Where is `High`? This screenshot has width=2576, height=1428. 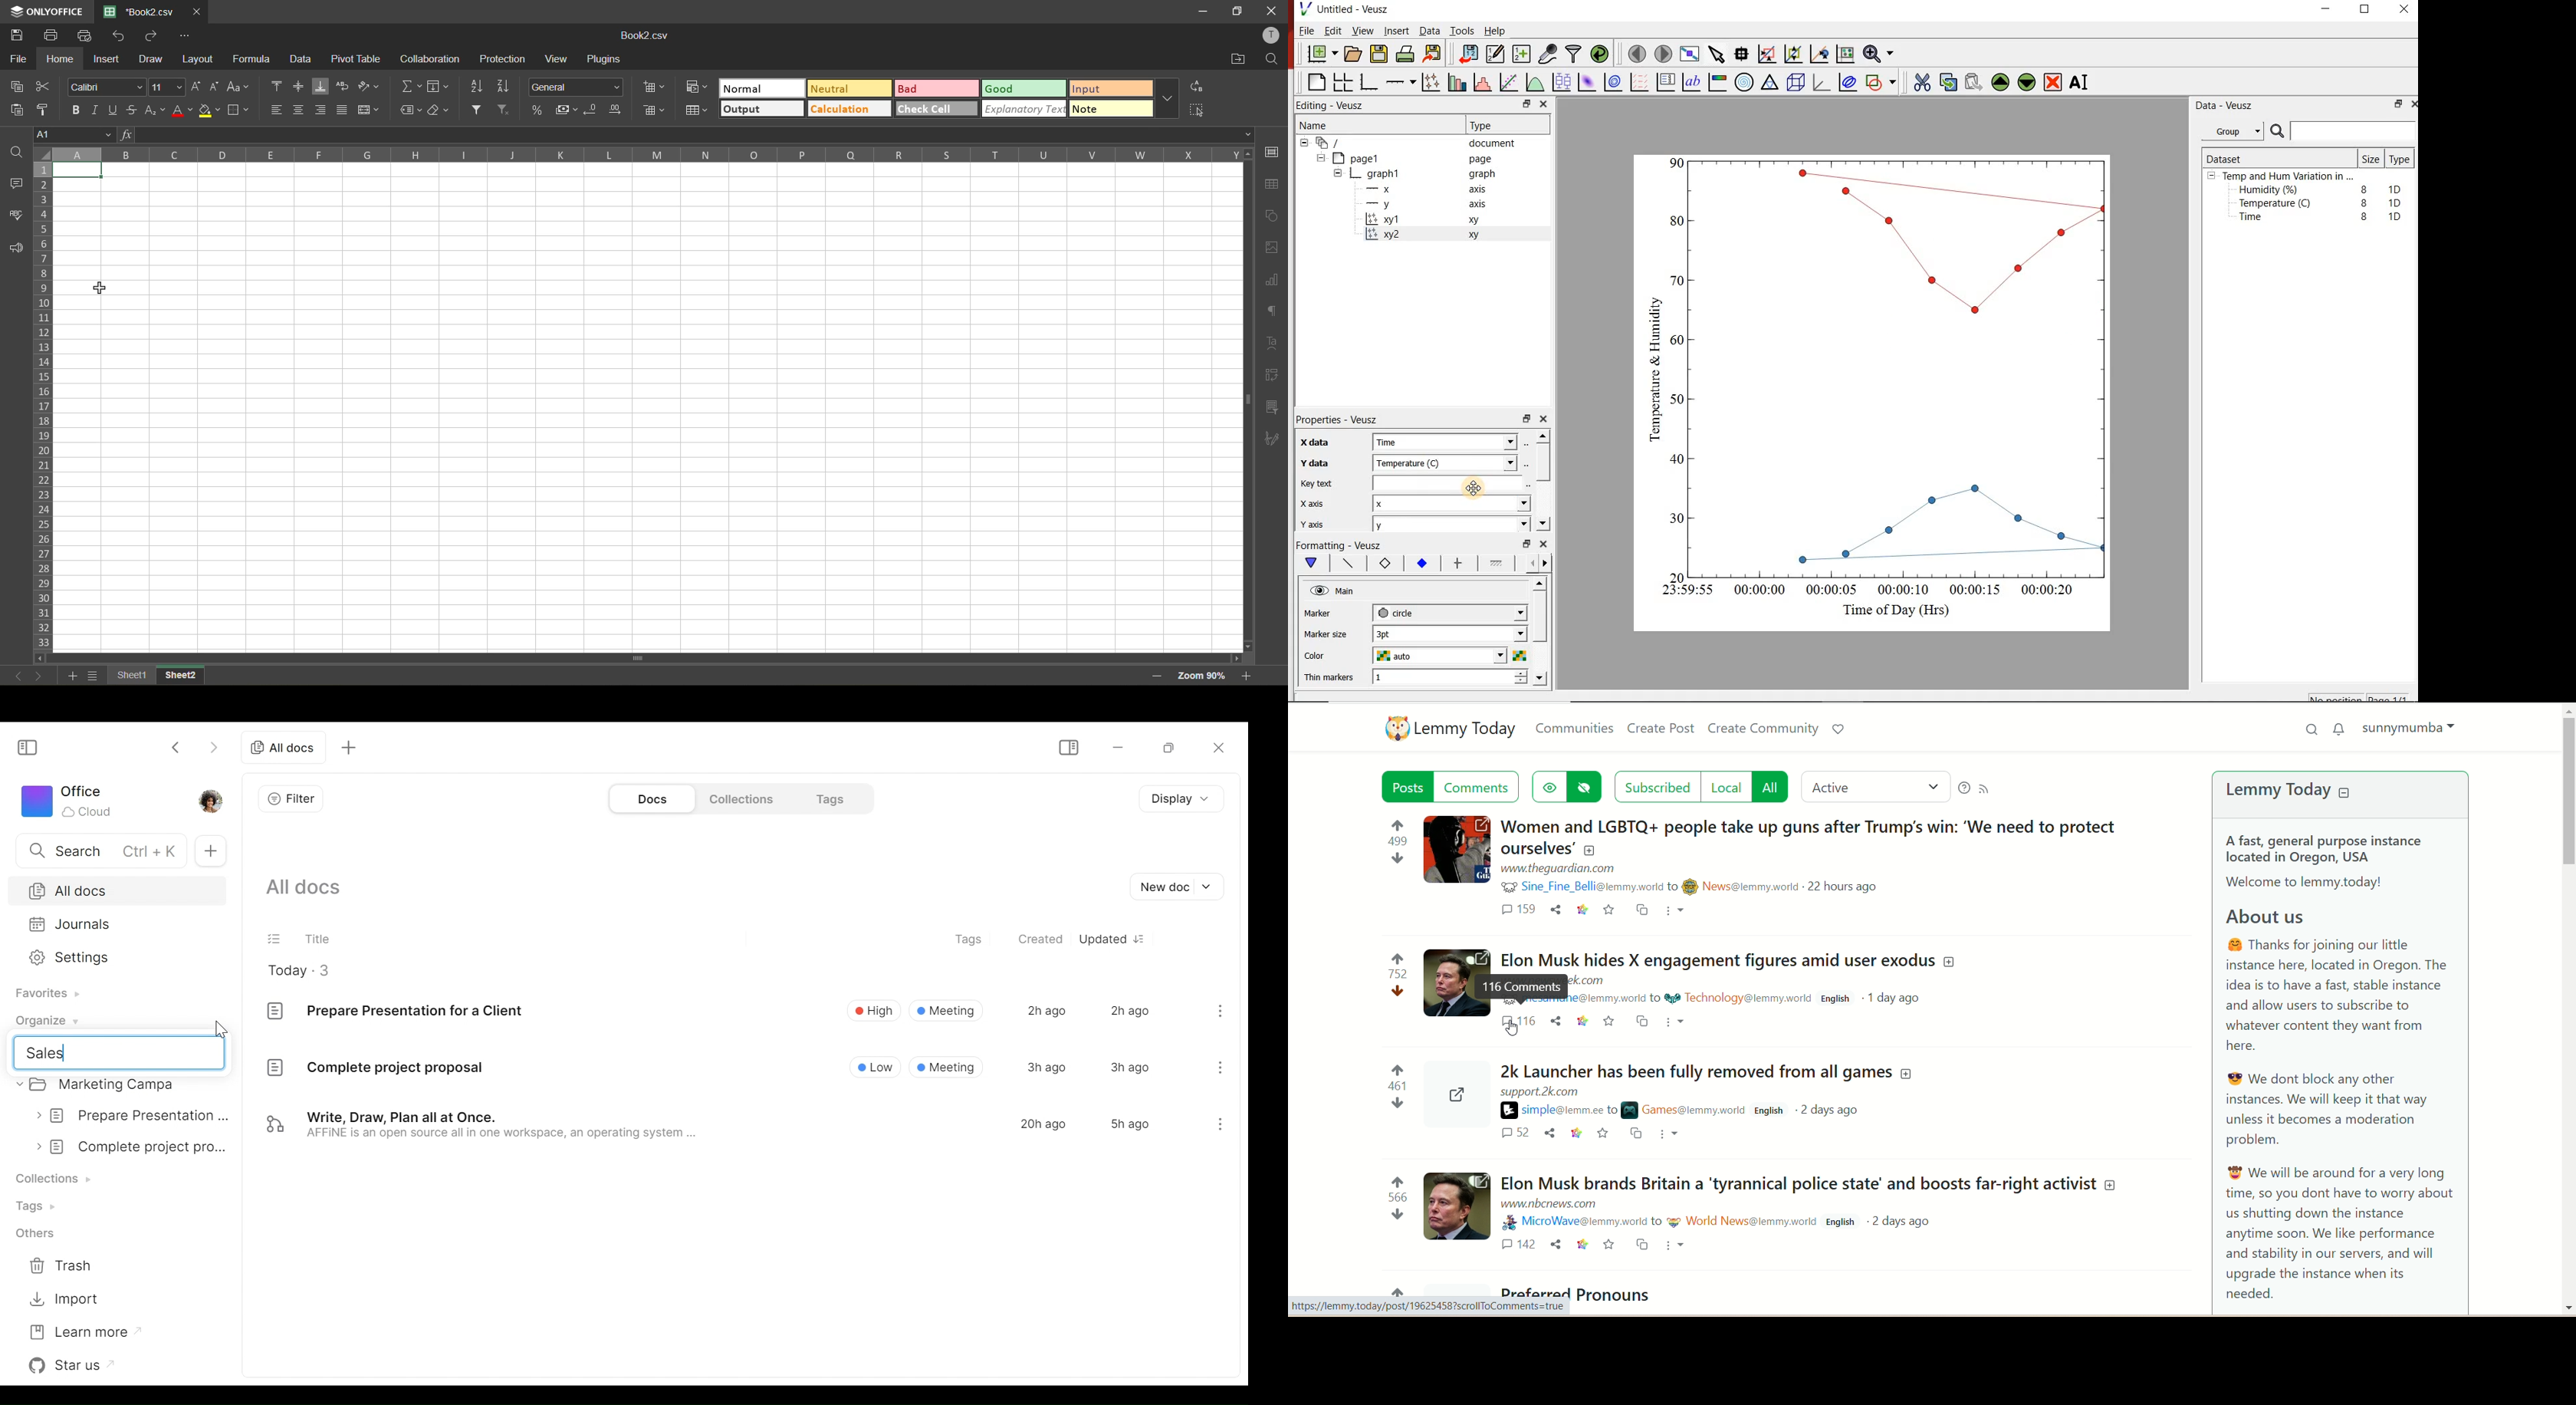
High is located at coordinates (873, 1010).